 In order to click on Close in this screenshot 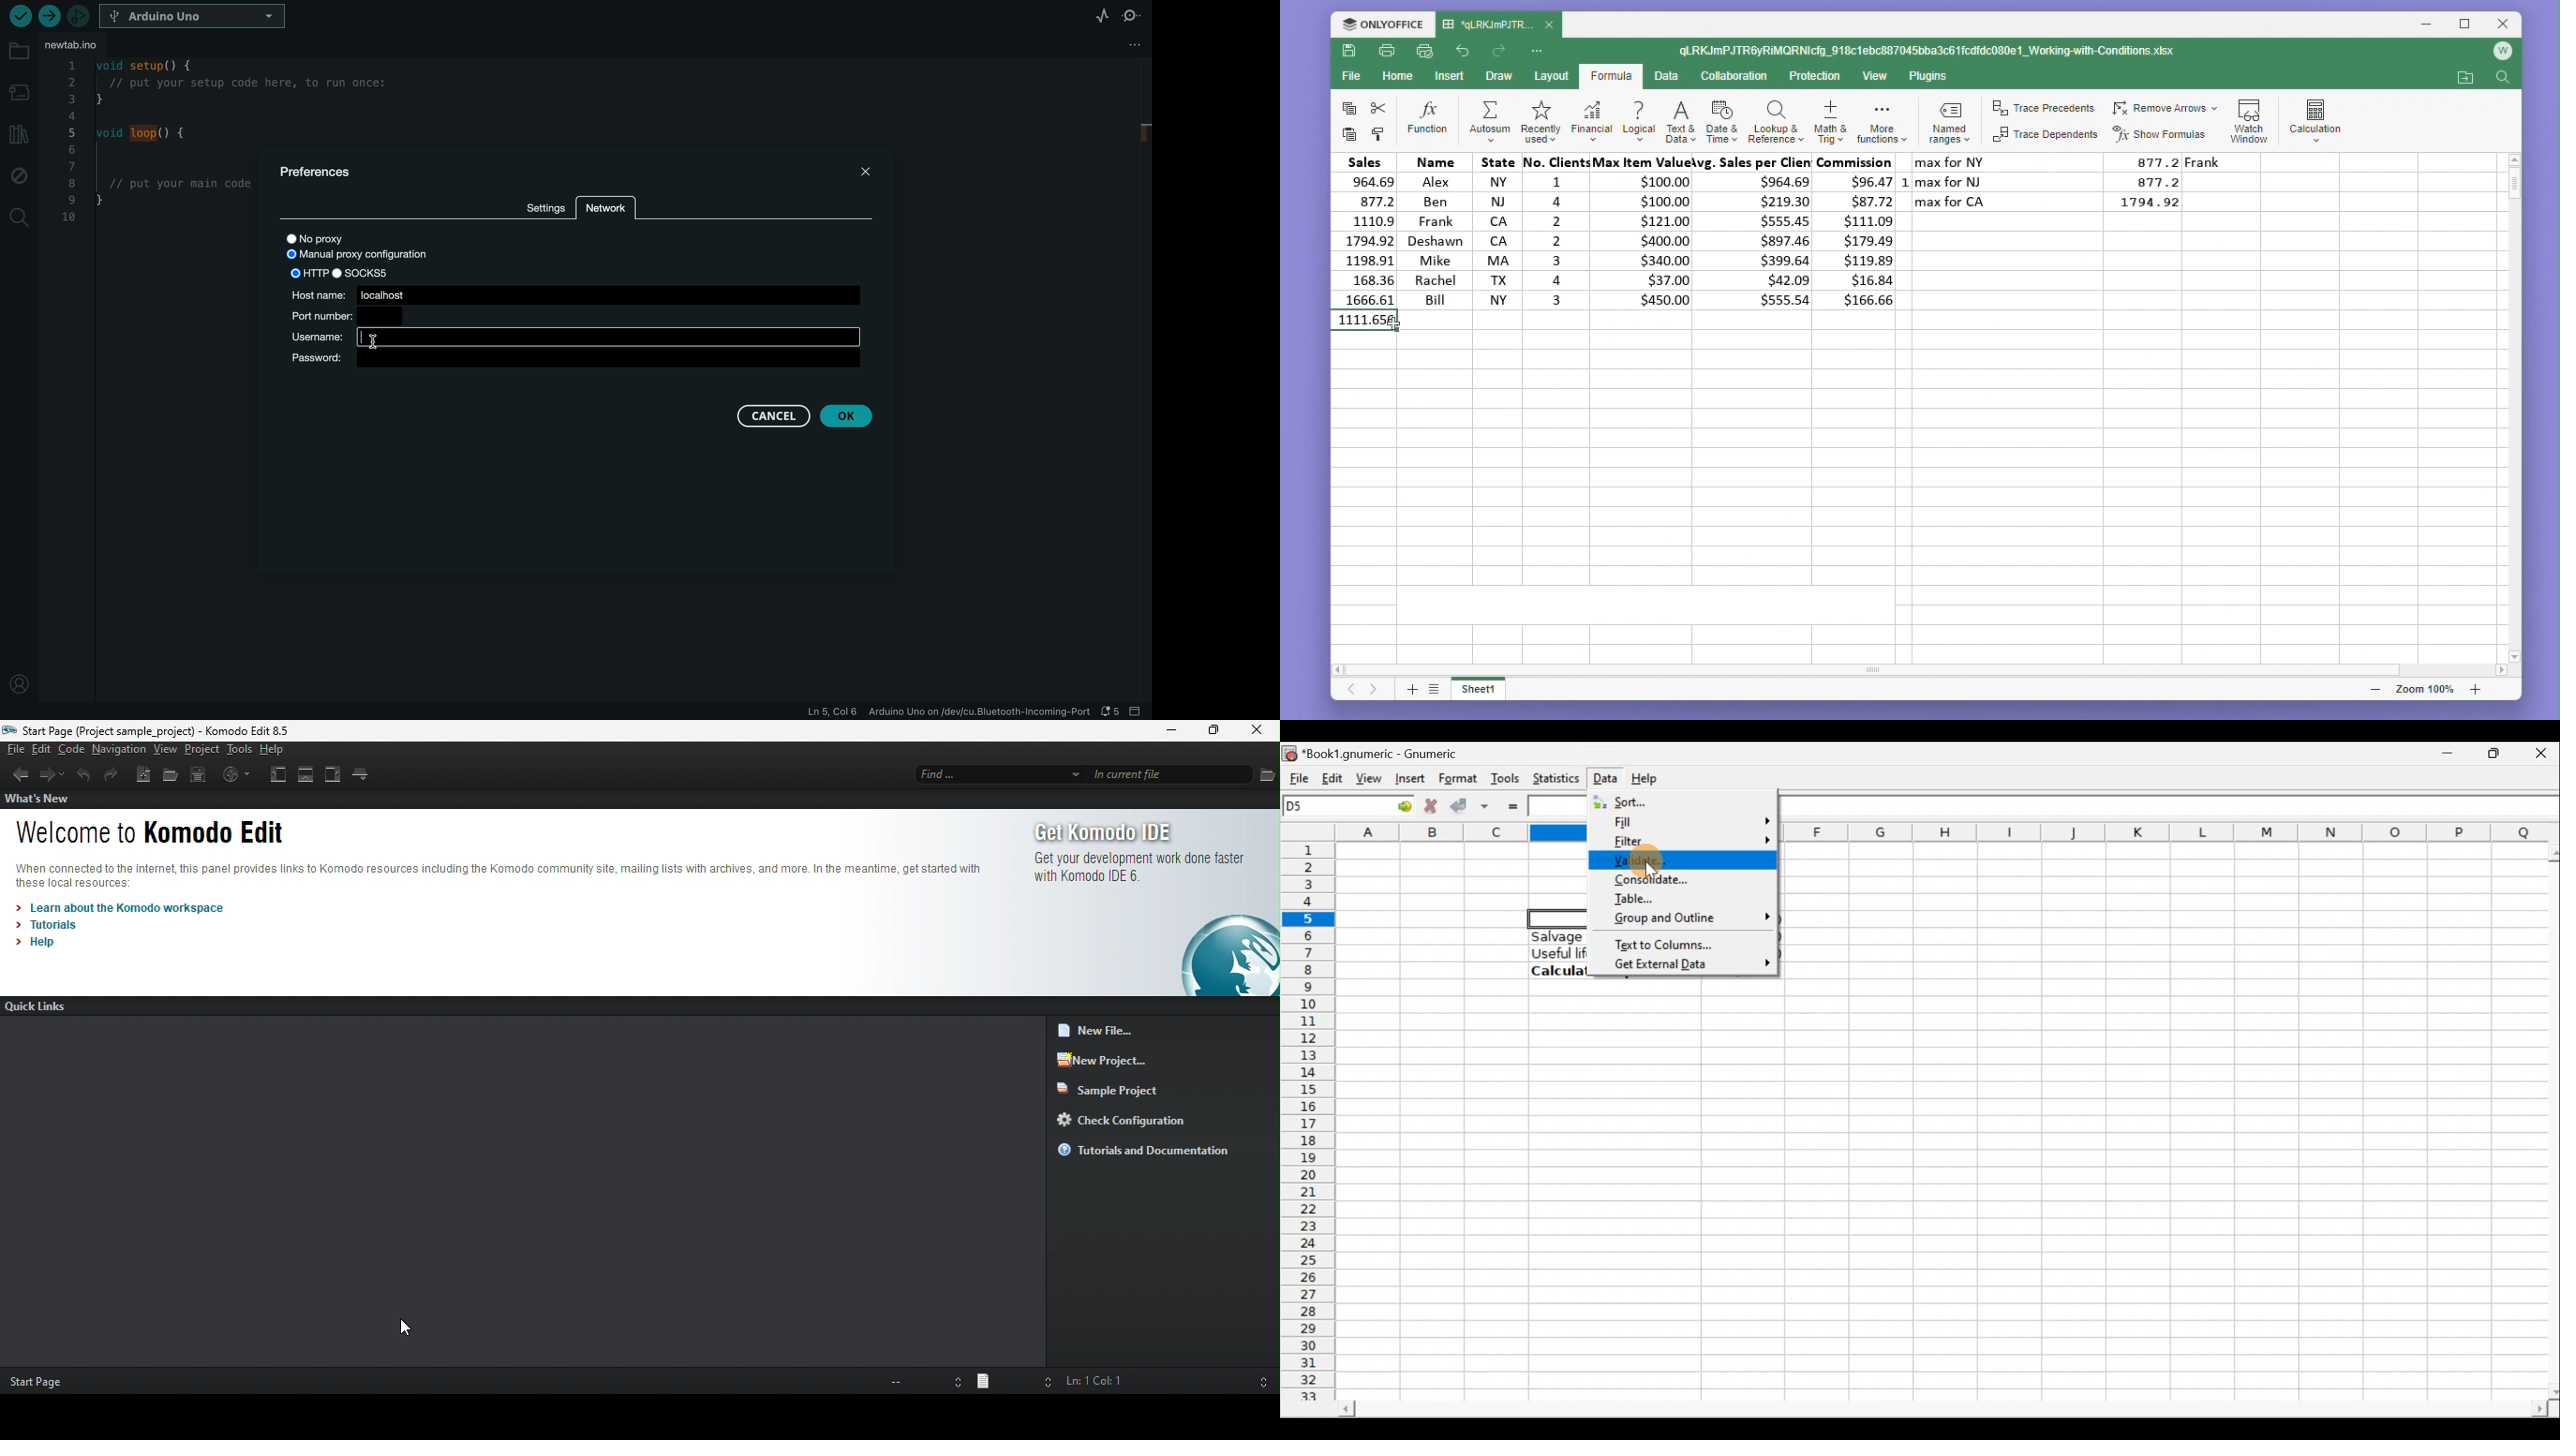, I will do `click(2498, 25)`.